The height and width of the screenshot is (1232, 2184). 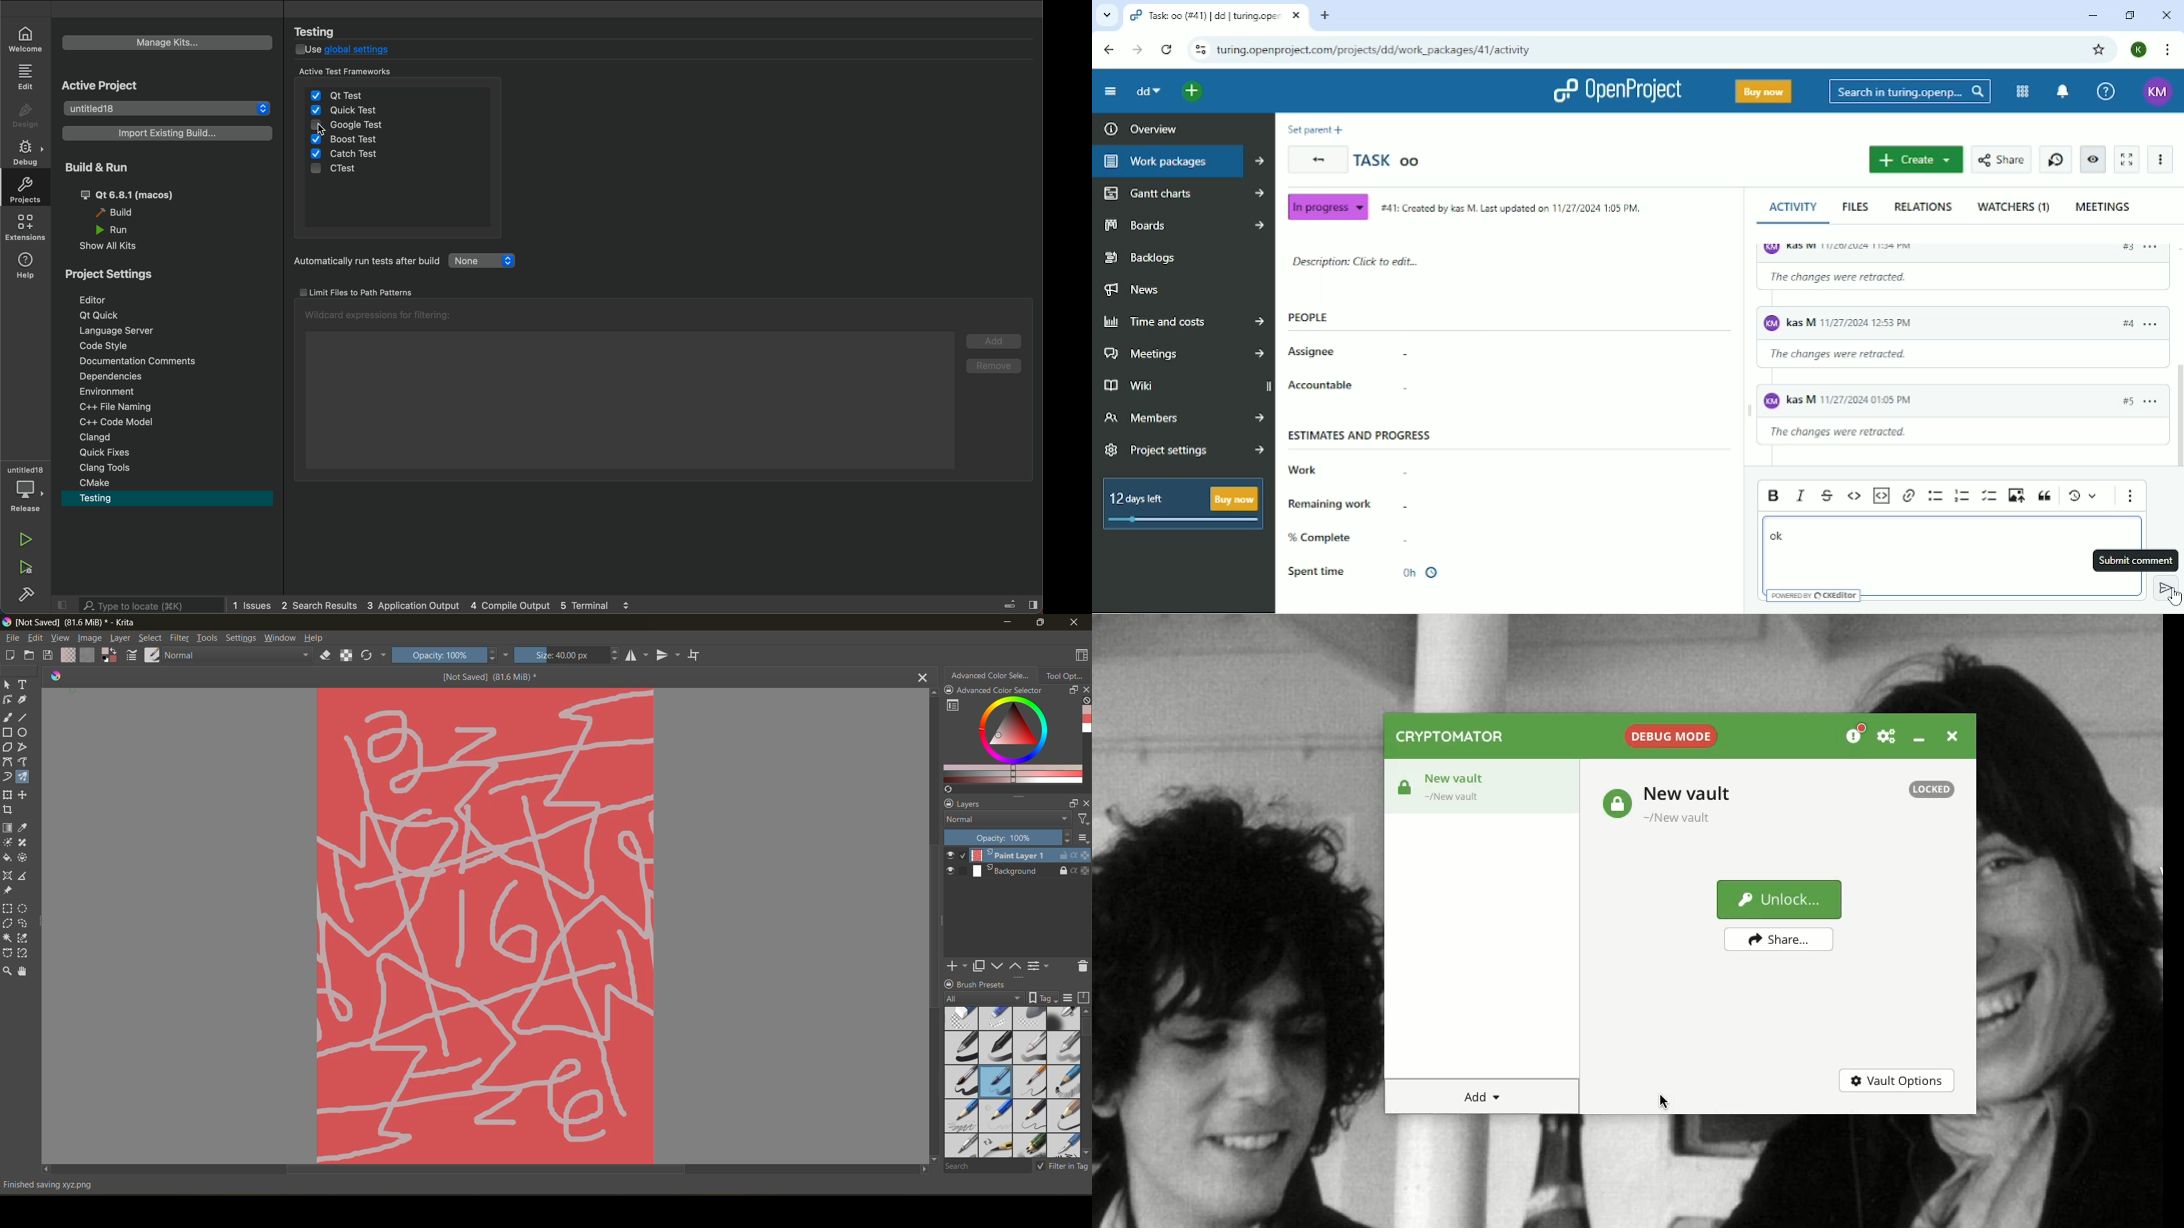 I want to click on catch test, so click(x=354, y=154).